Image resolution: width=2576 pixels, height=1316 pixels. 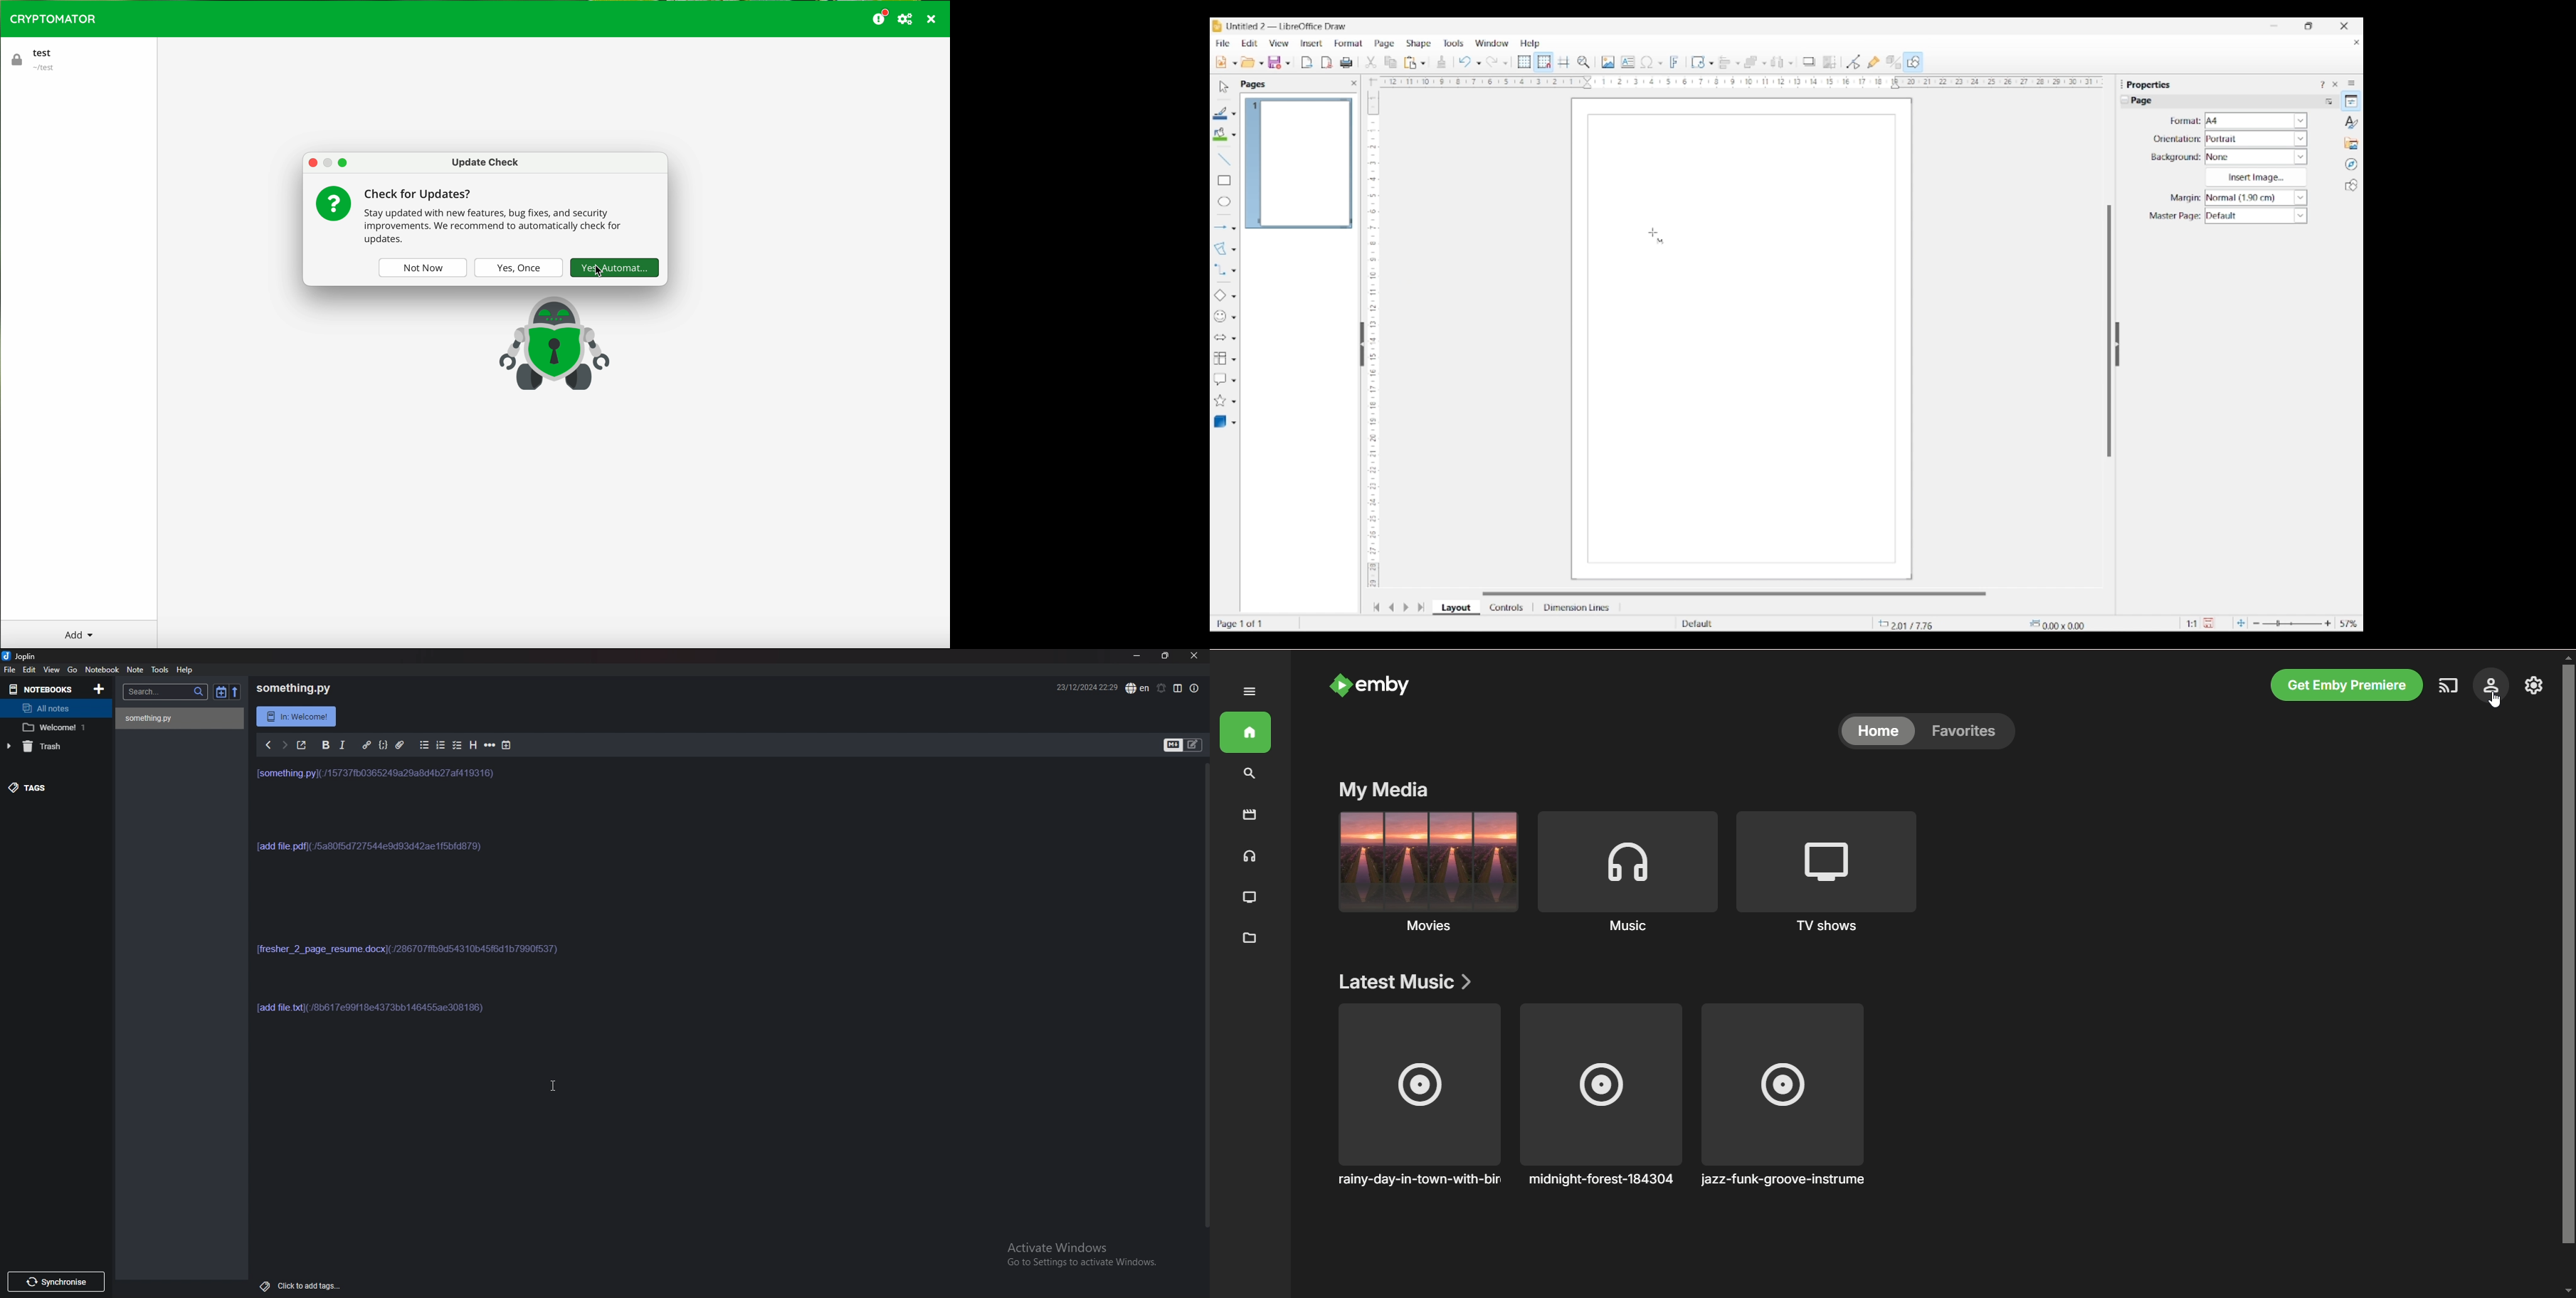 What do you see at coordinates (72, 670) in the screenshot?
I see `go` at bounding box center [72, 670].